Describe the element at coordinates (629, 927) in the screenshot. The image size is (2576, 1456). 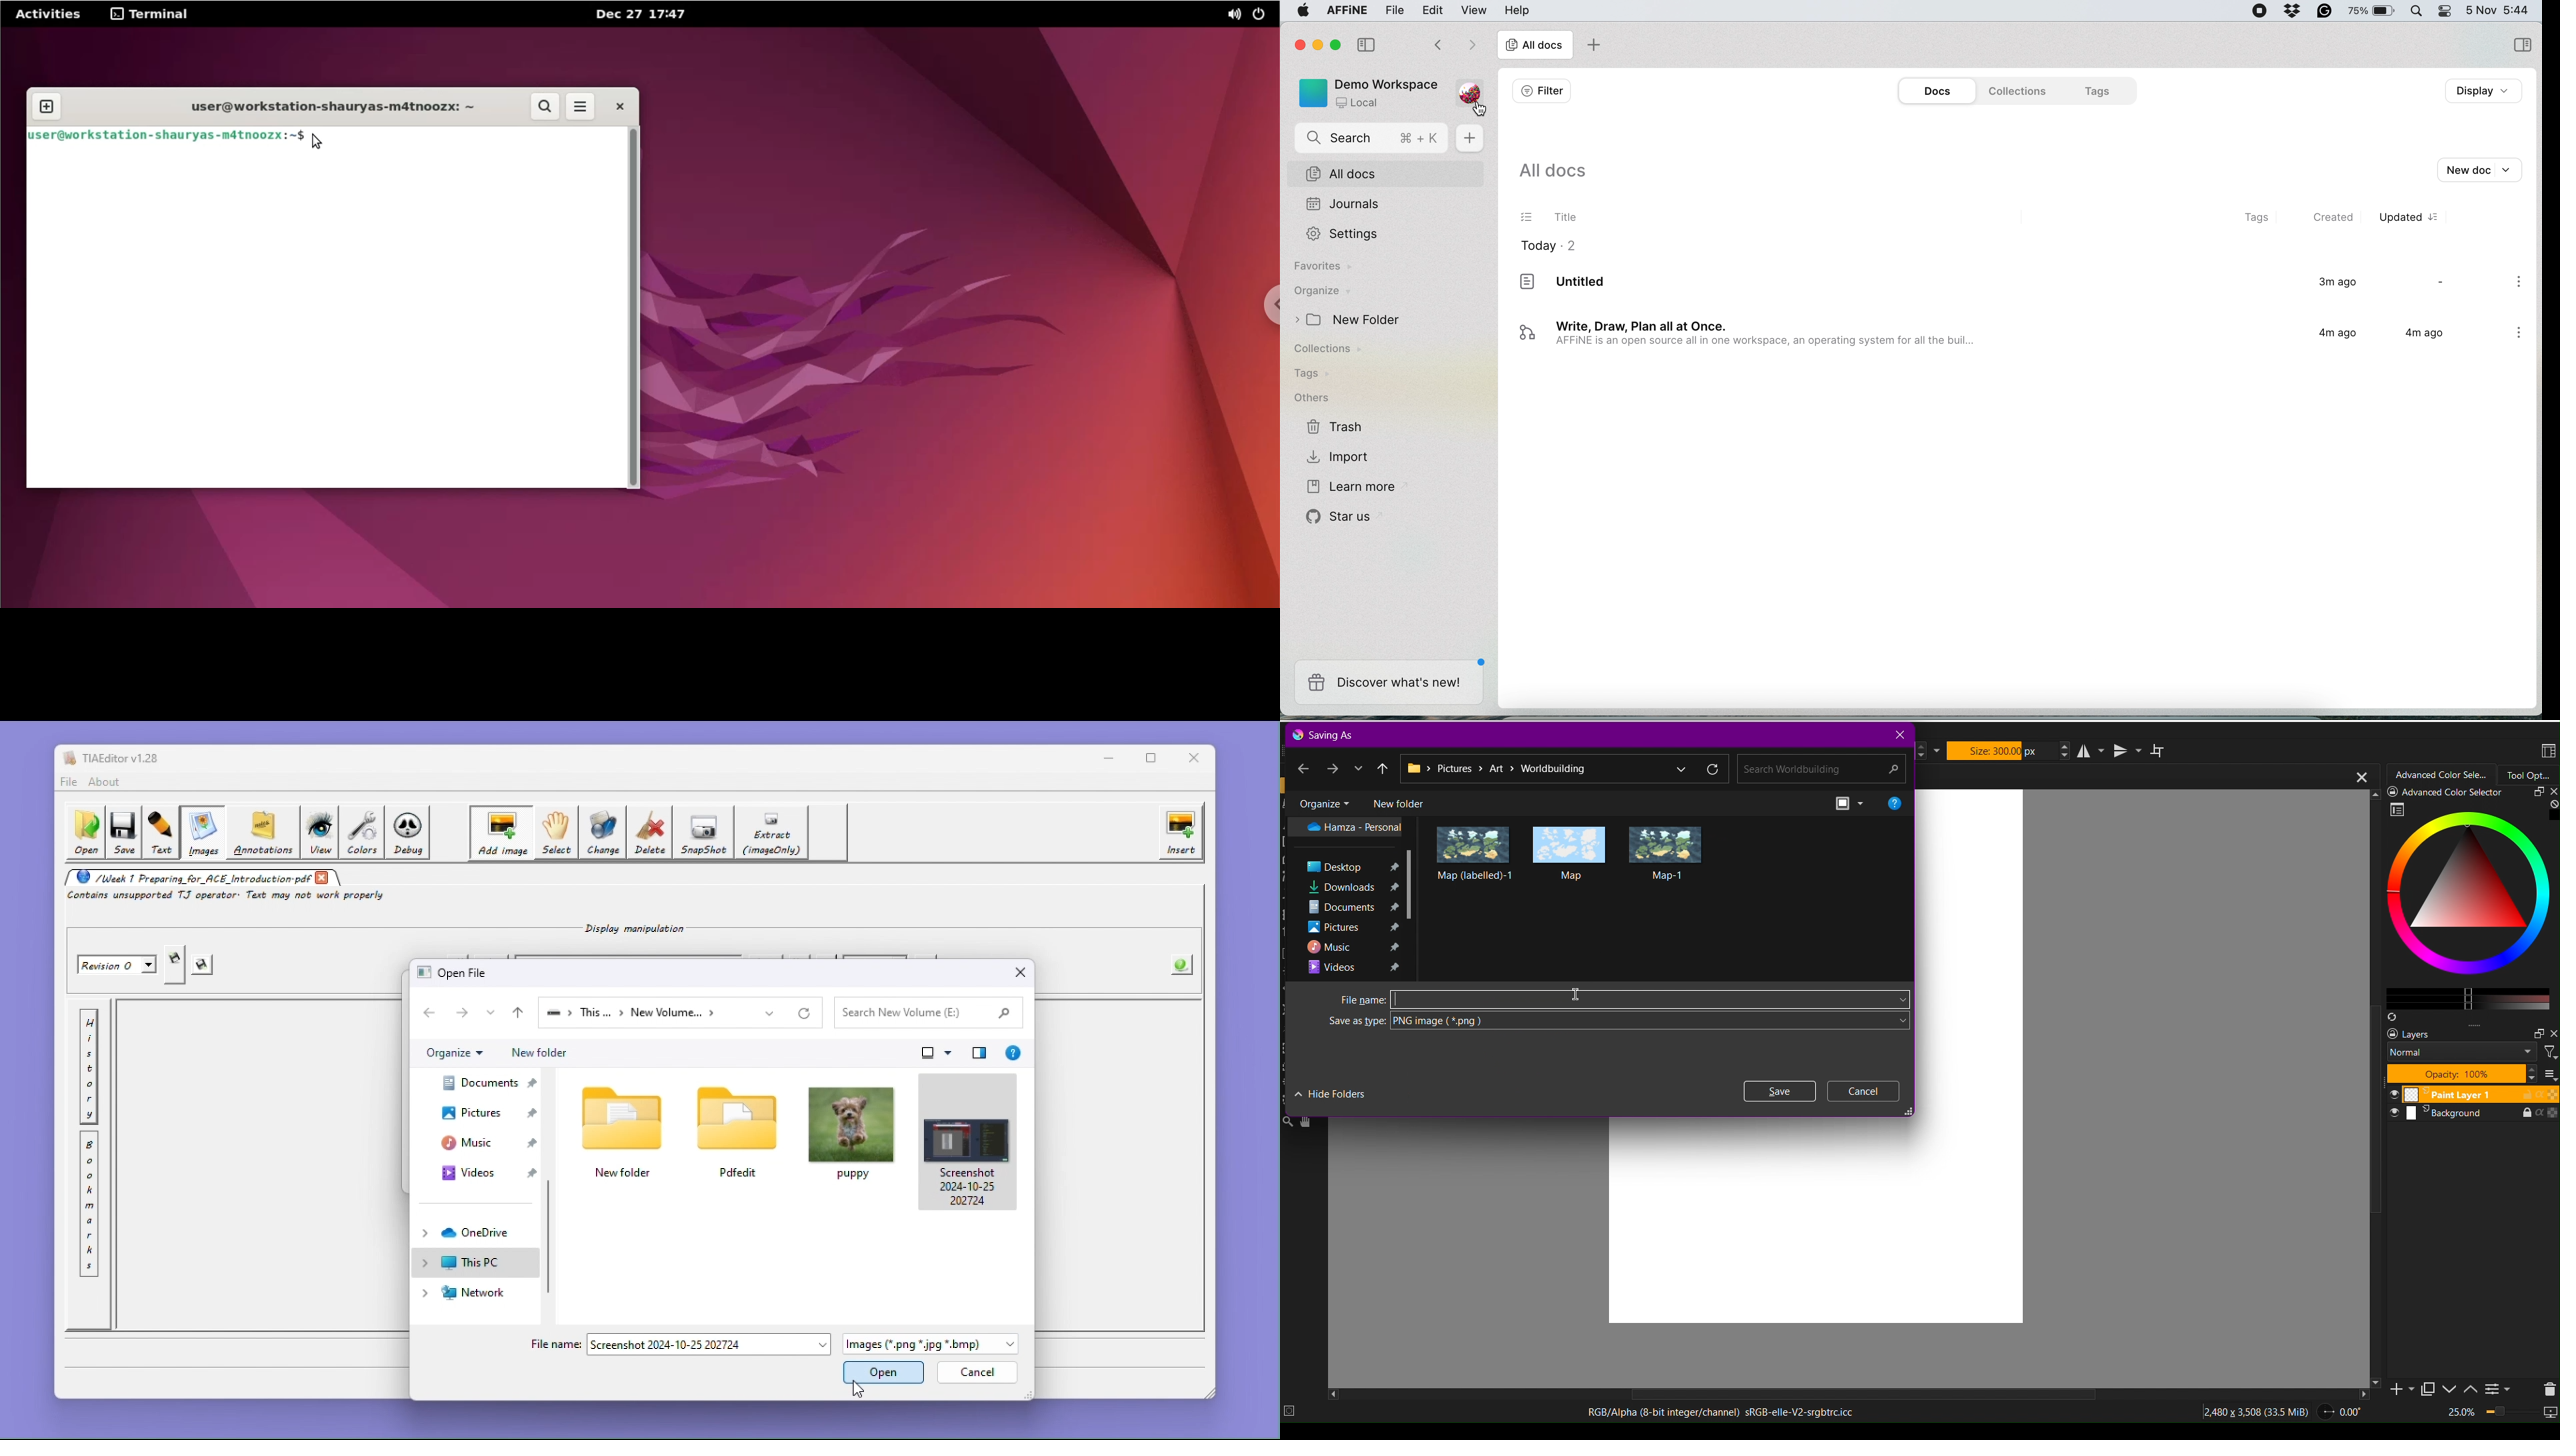
I see `Display manipulation` at that location.